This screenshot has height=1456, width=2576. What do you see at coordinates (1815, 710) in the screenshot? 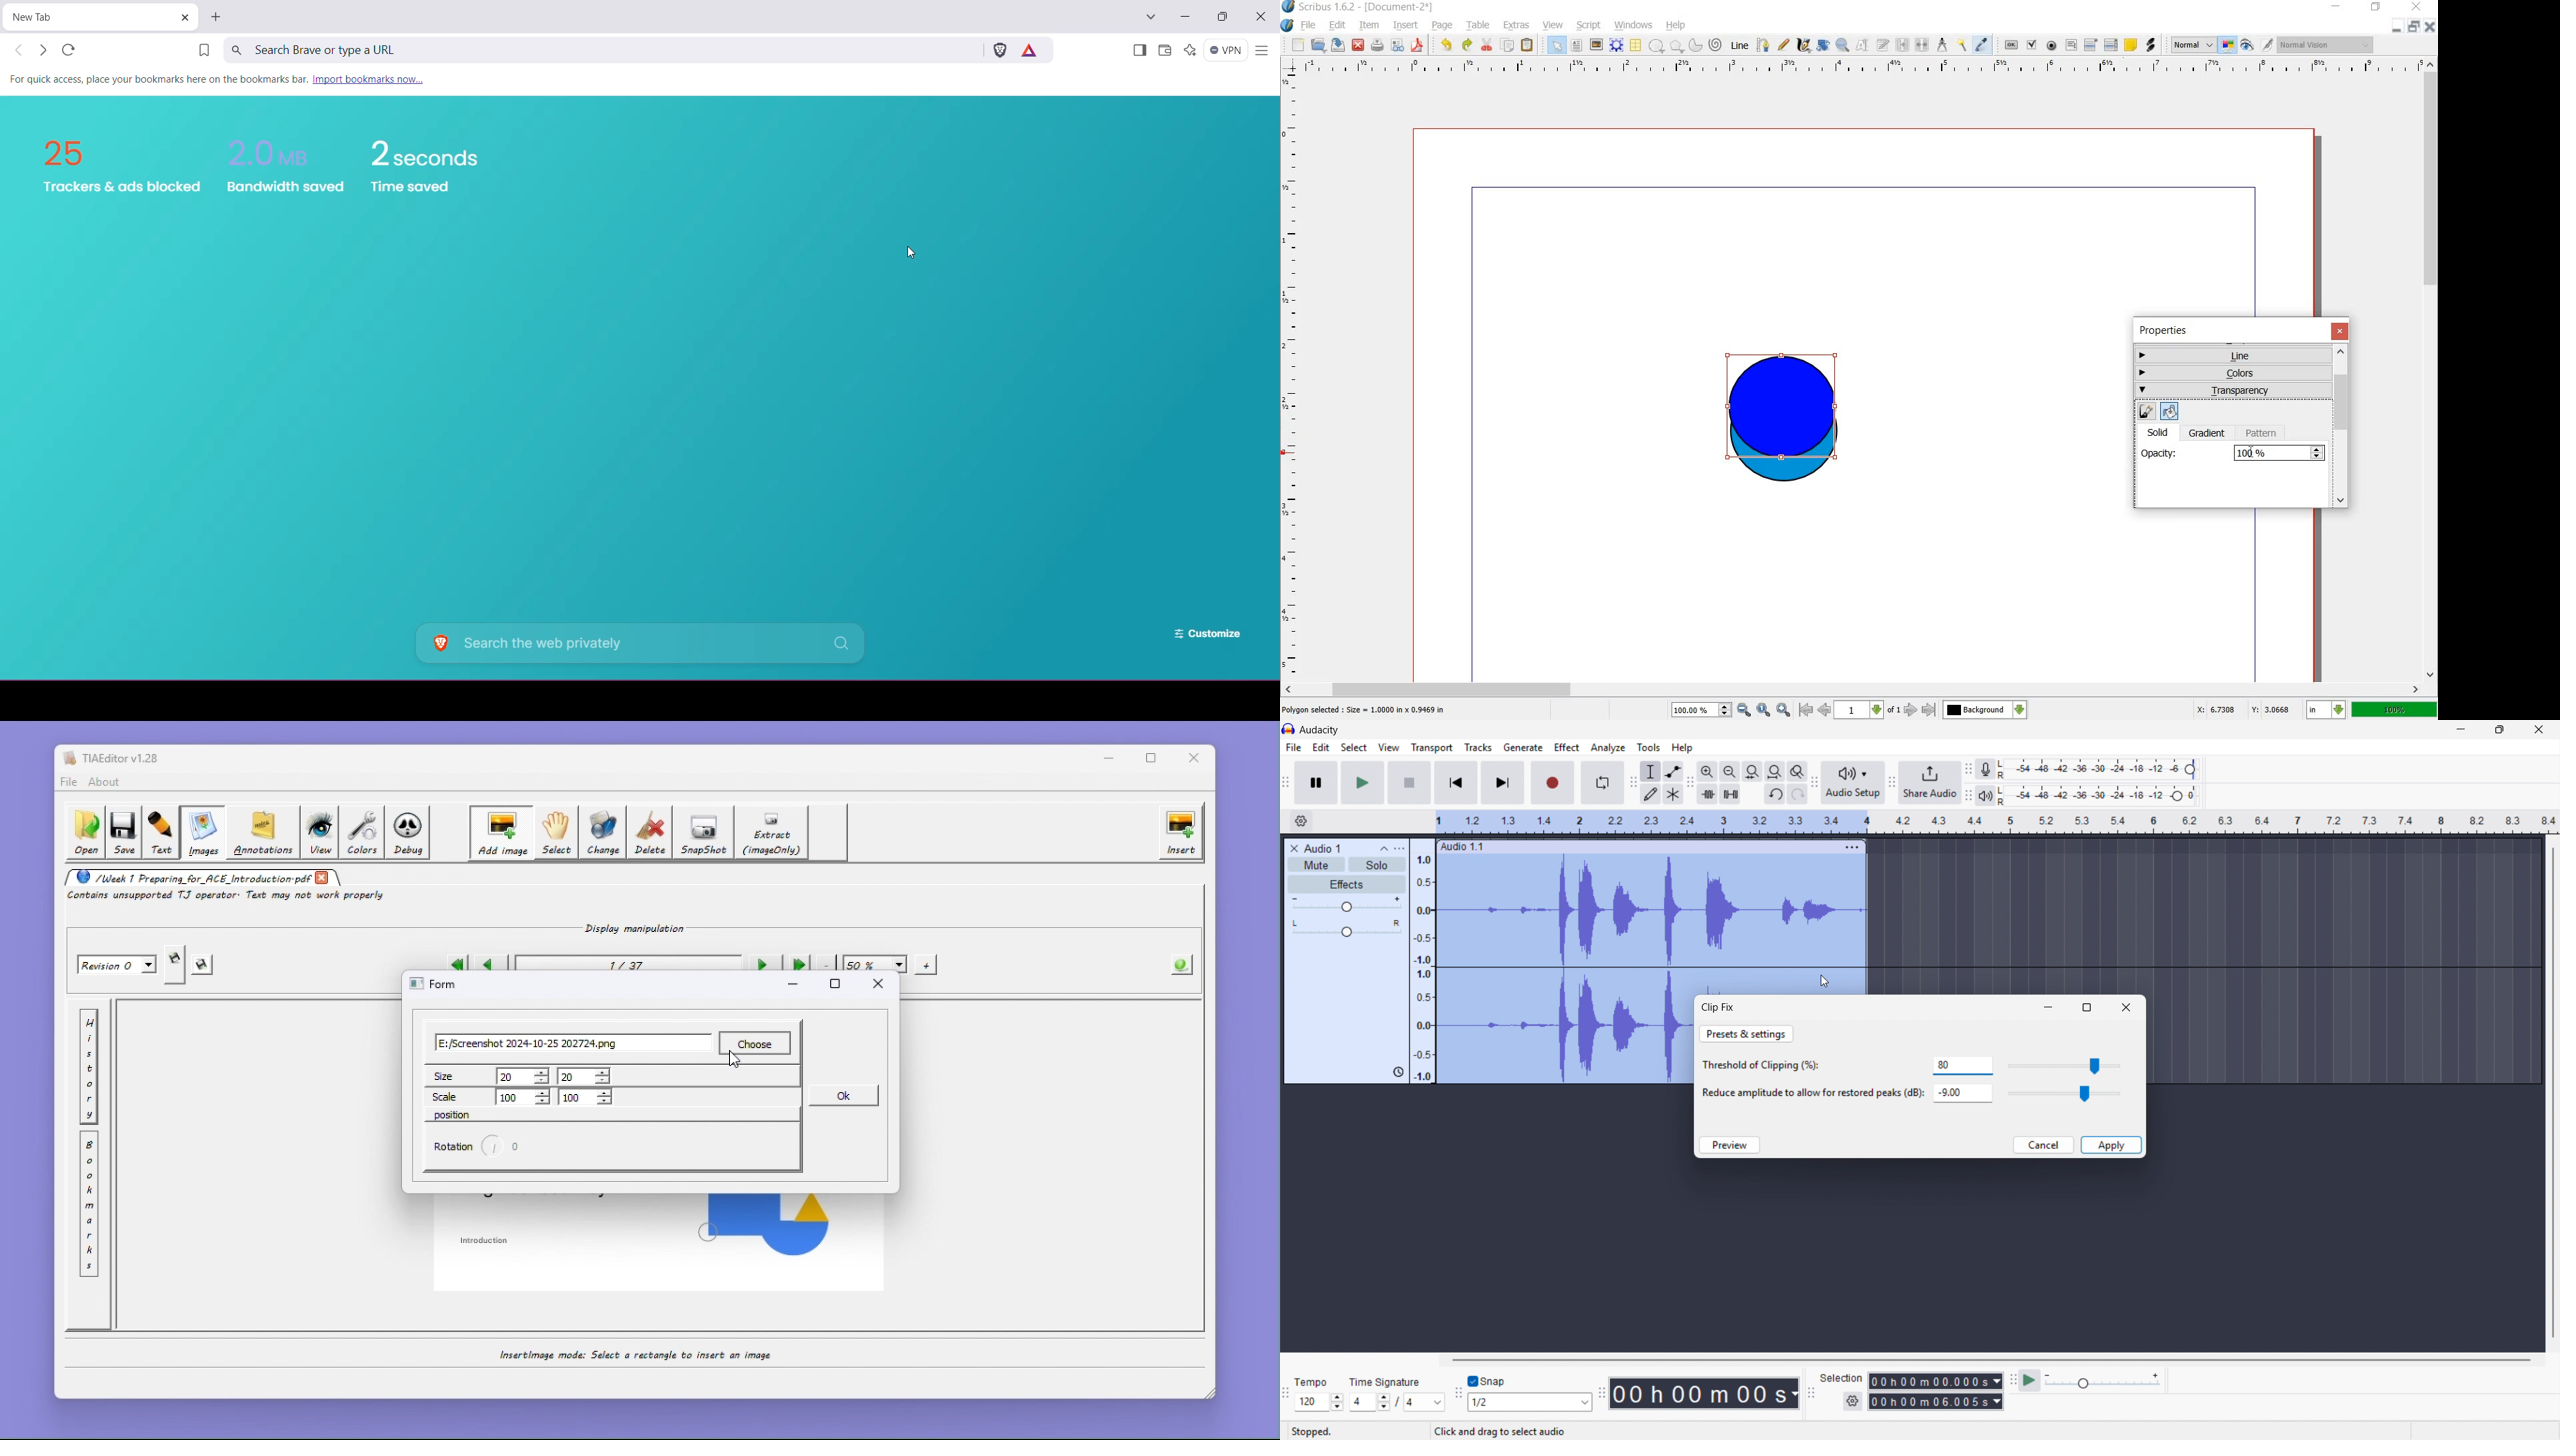
I see `go to first or previous page` at bounding box center [1815, 710].